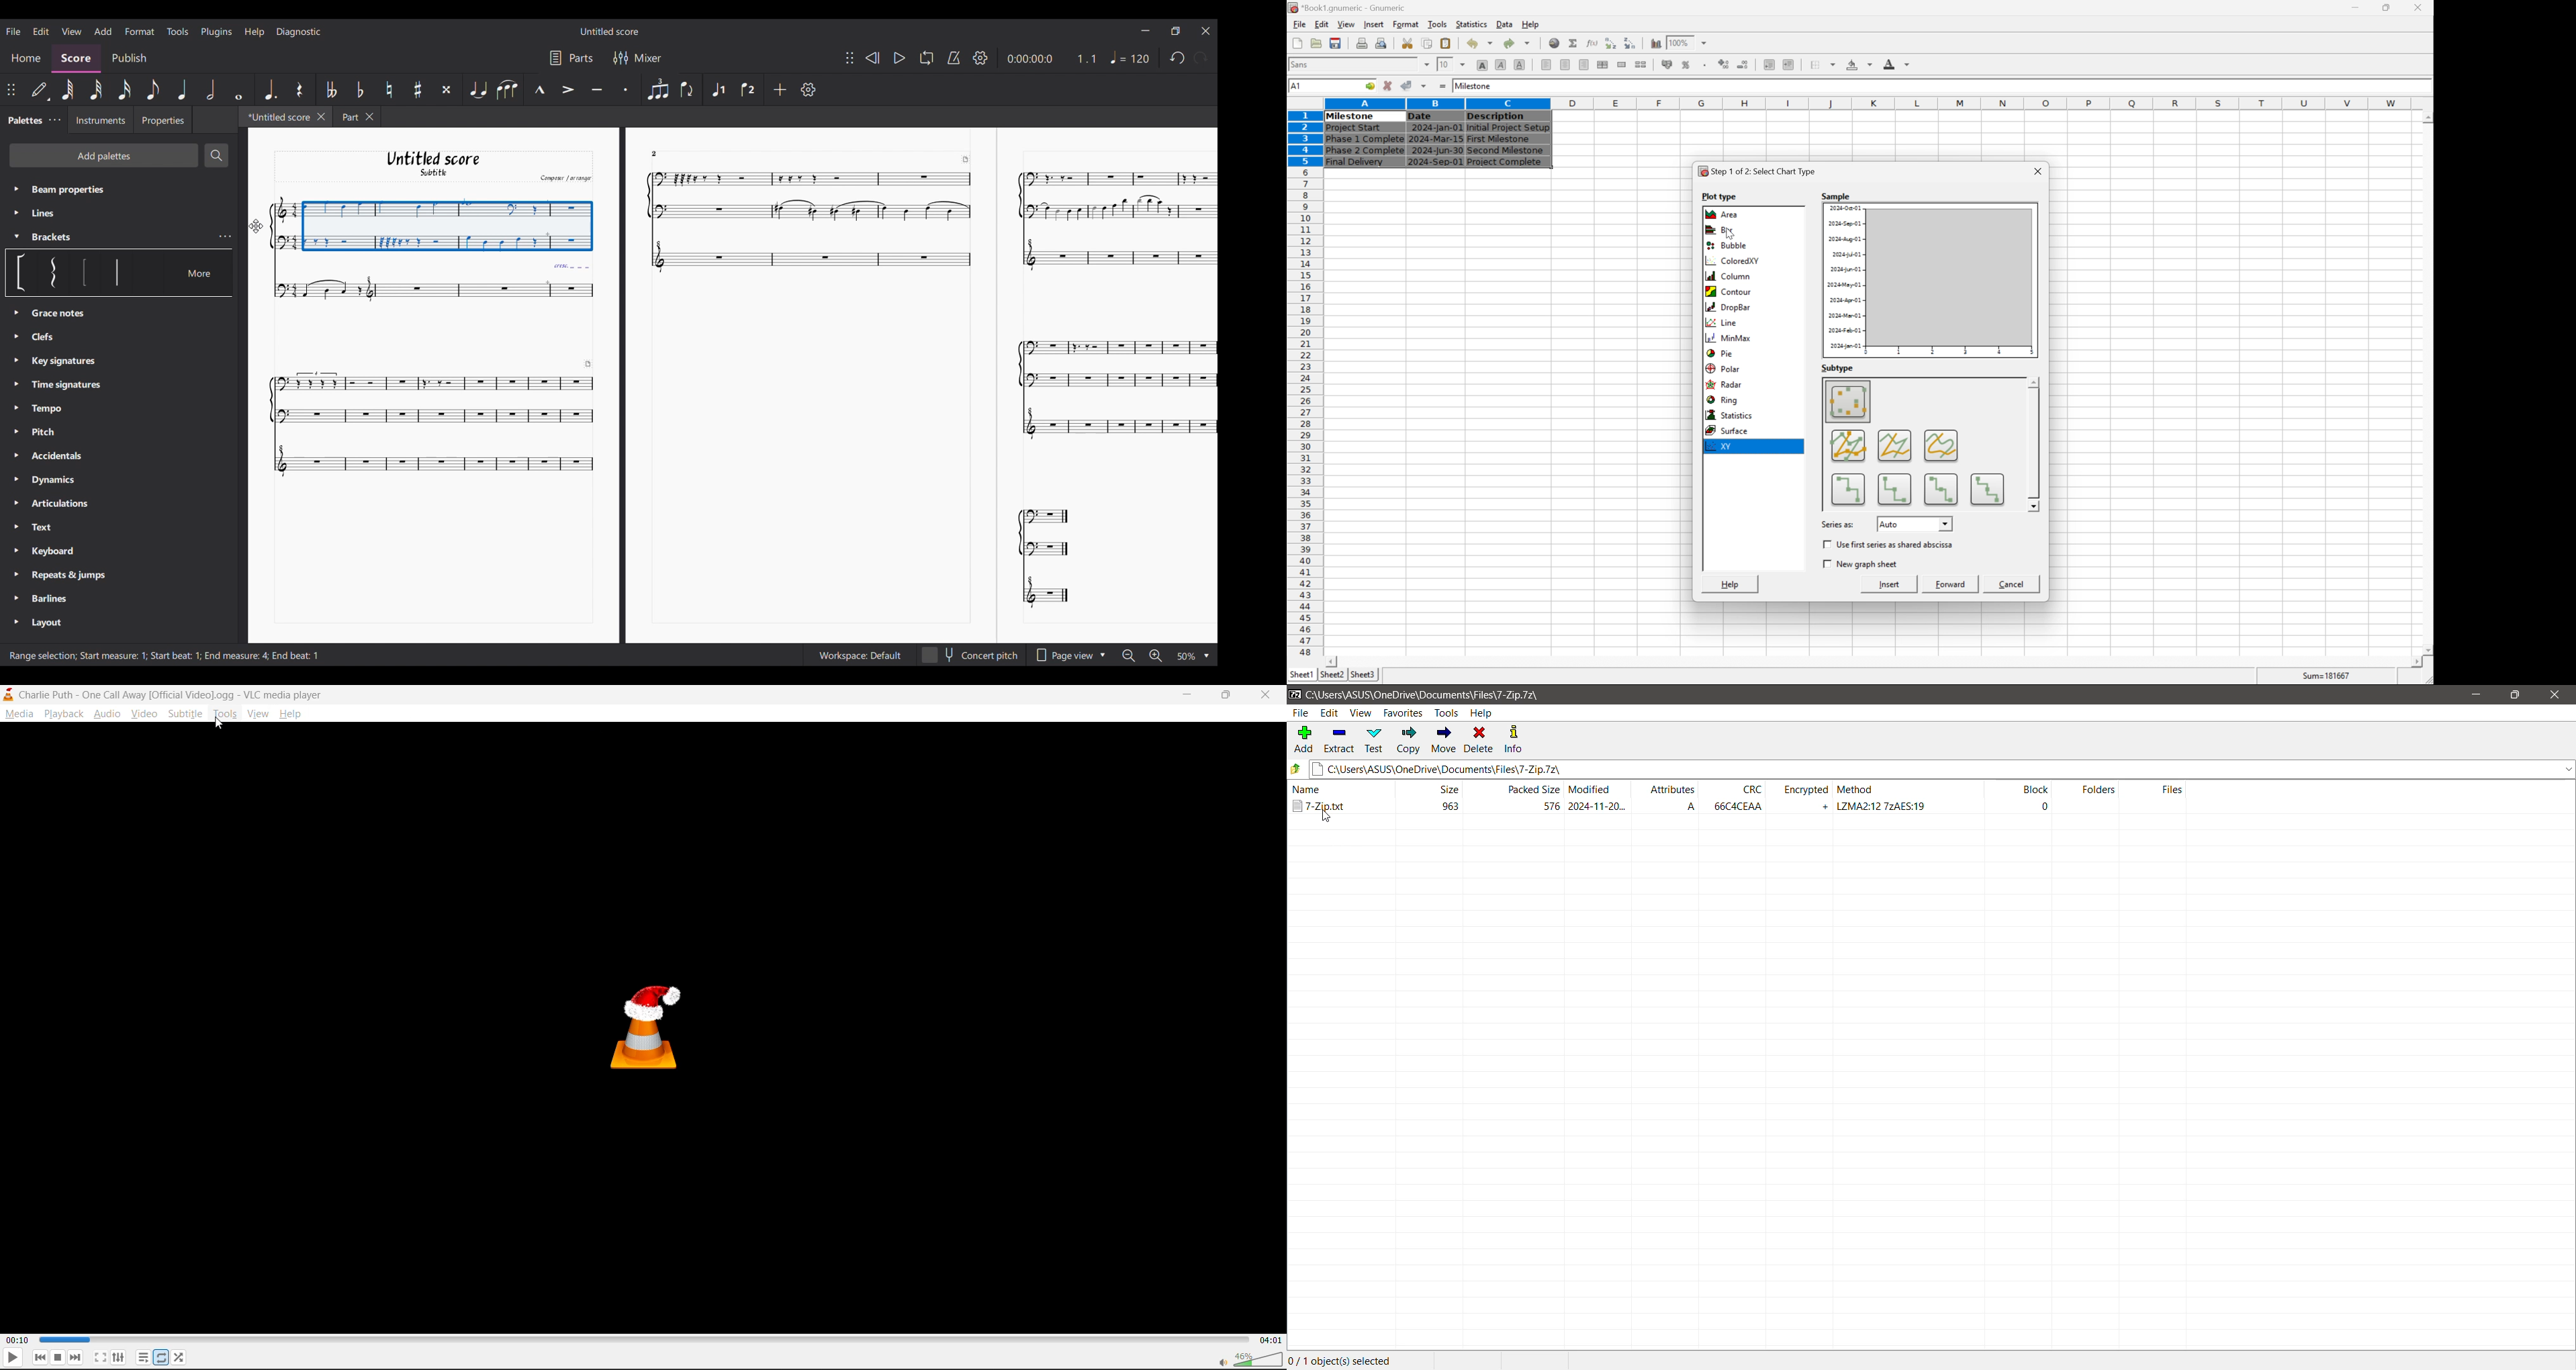  Describe the element at coordinates (1428, 43) in the screenshot. I see `copy from selection` at that location.